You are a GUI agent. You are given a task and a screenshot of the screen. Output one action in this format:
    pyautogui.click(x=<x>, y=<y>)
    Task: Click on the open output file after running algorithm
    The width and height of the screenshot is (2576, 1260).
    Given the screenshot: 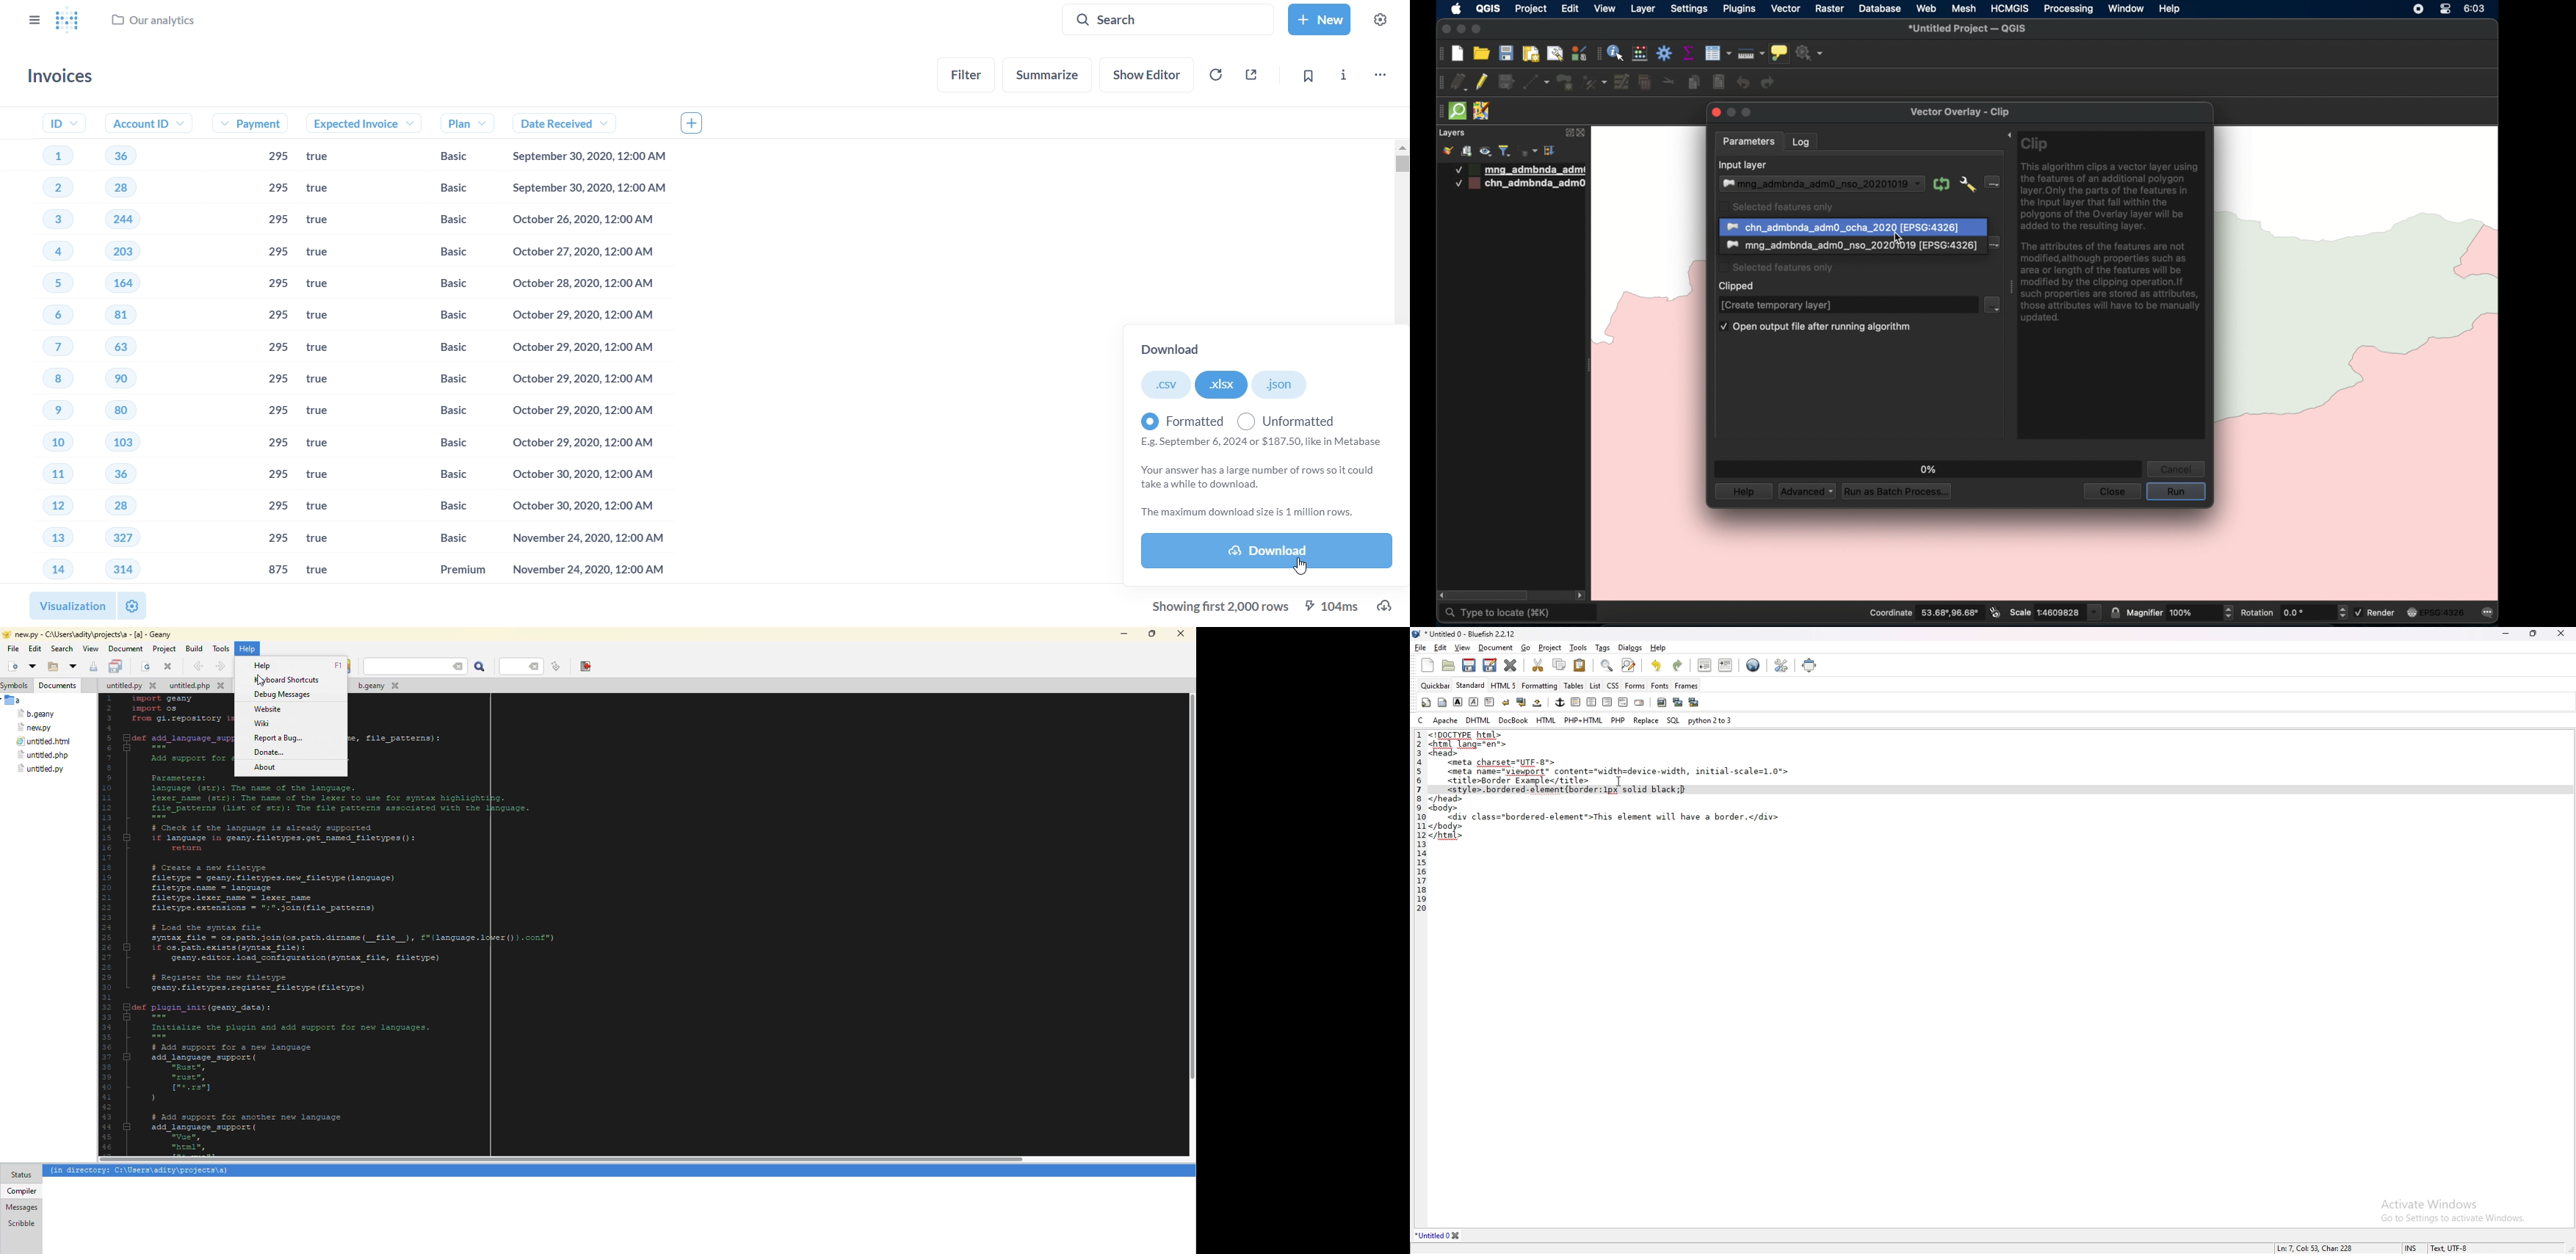 What is the action you would take?
    pyautogui.click(x=1816, y=327)
    